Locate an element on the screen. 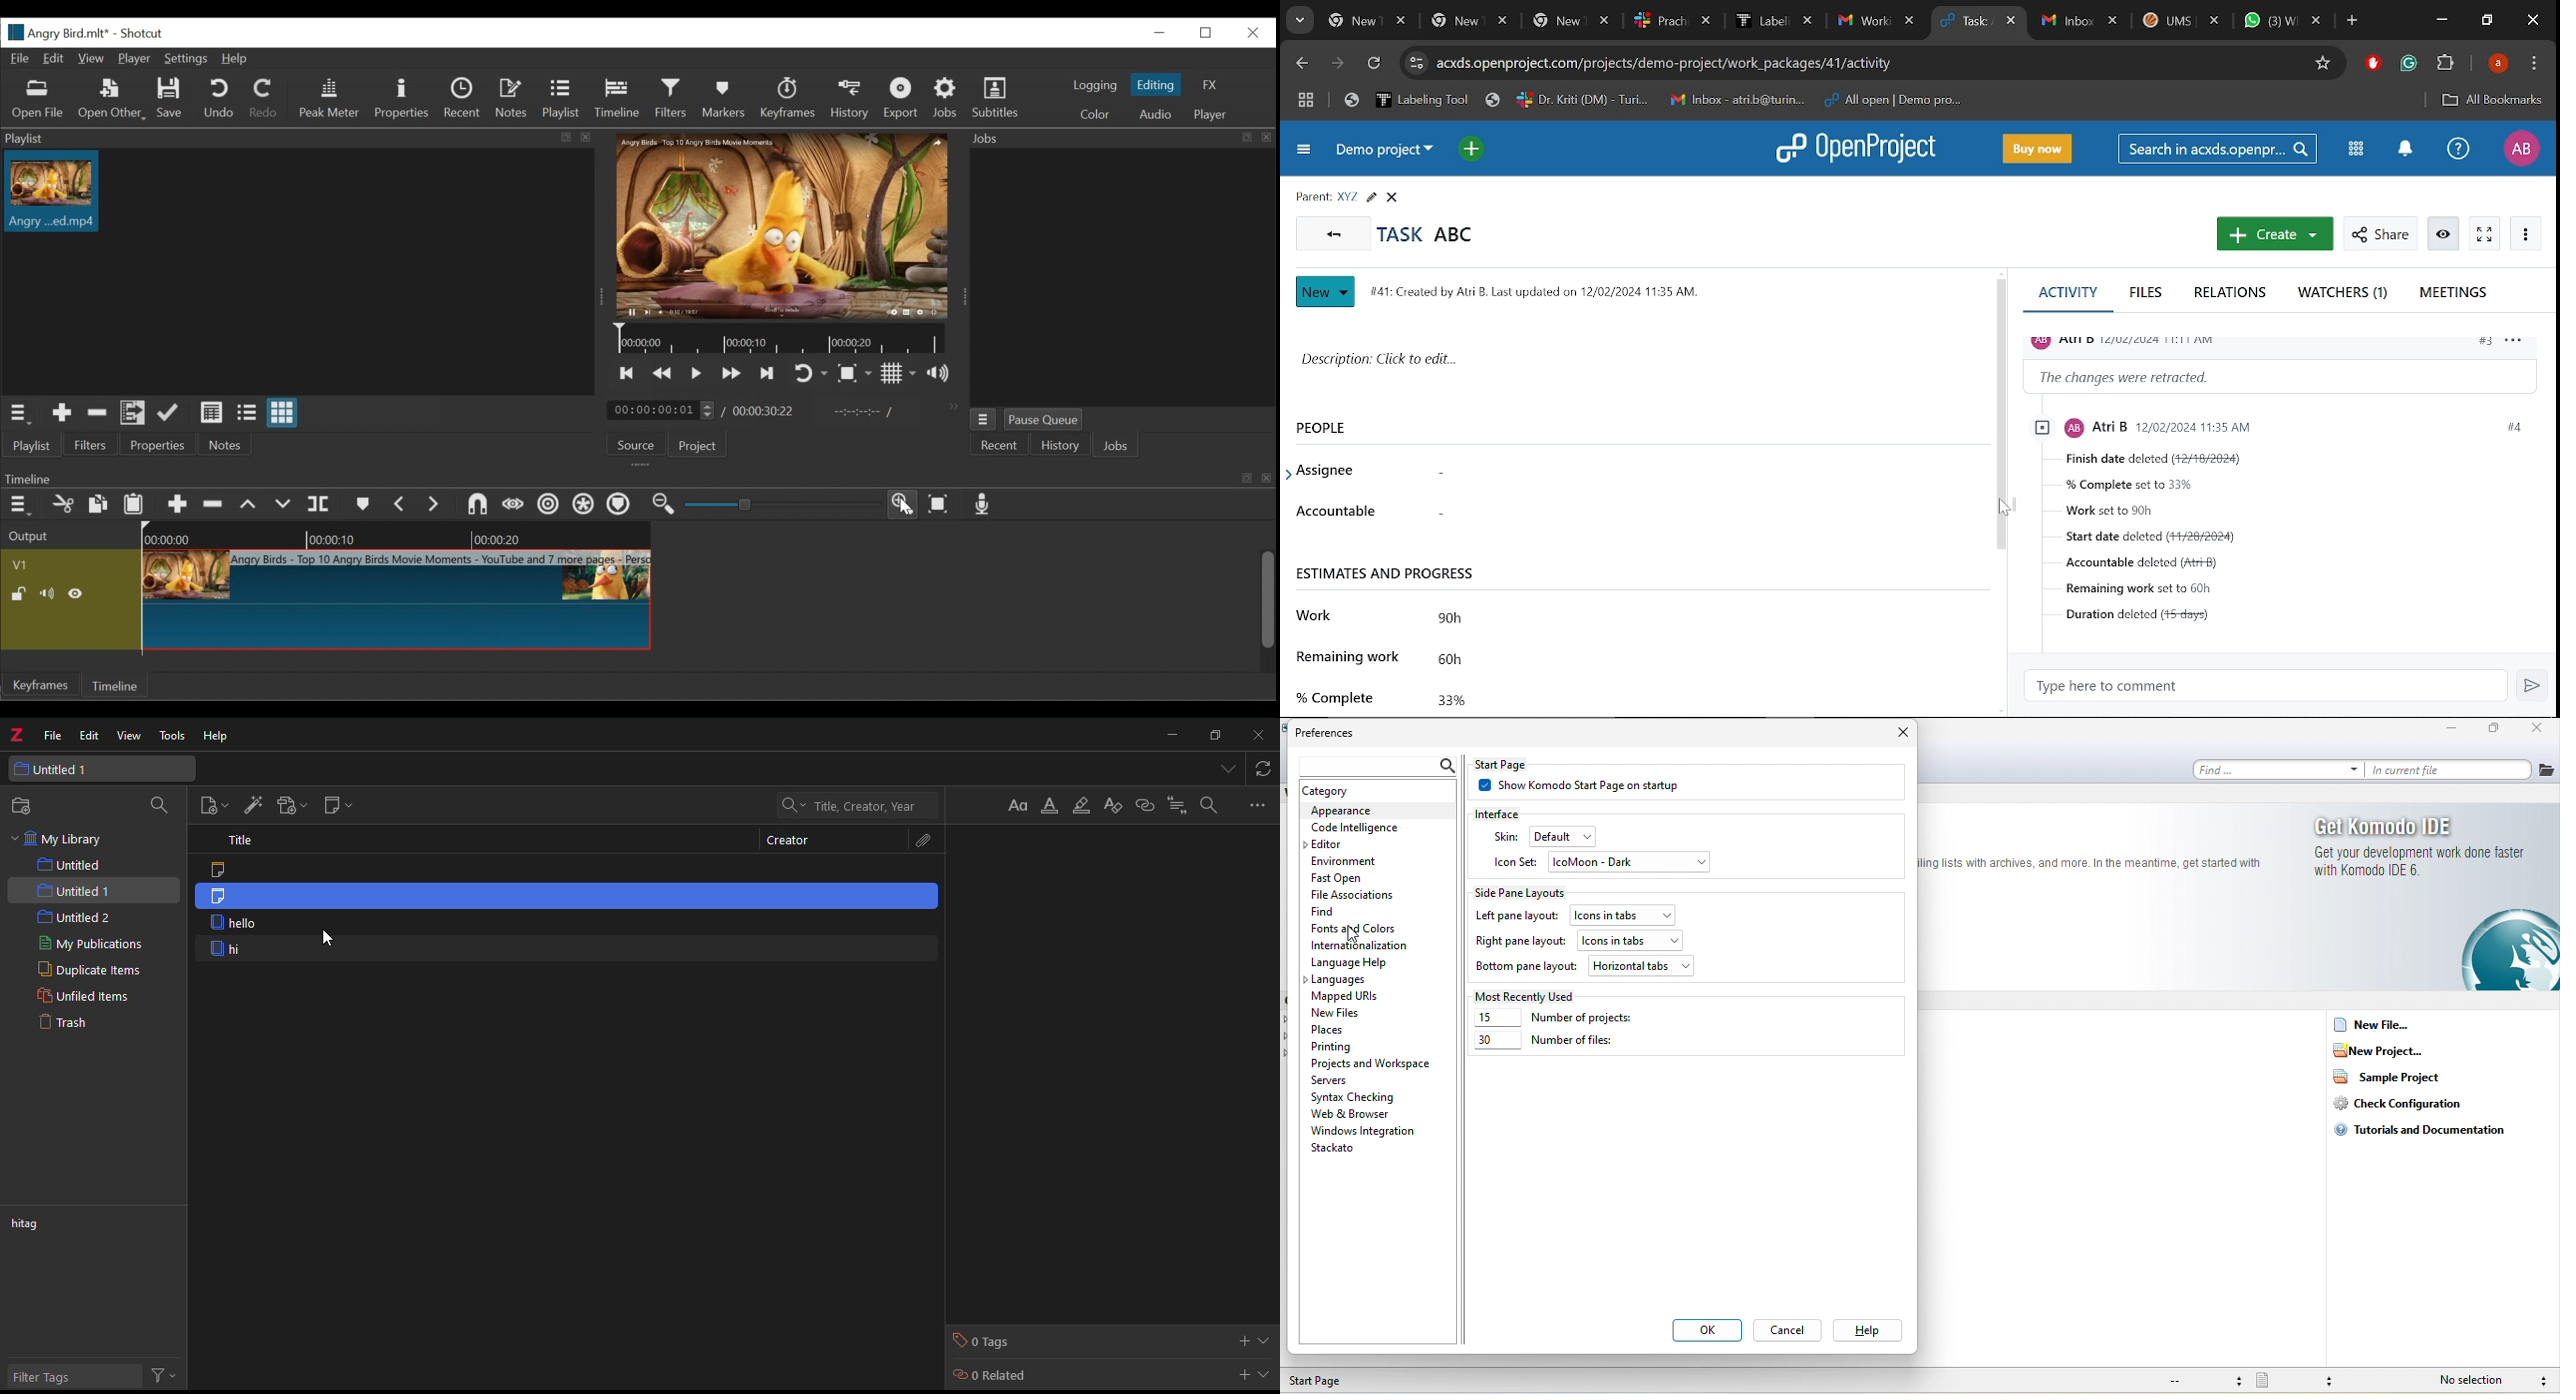 Image resolution: width=2576 pixels, height=1400 pixels. Addblock is located at coordinates (2373, 63).